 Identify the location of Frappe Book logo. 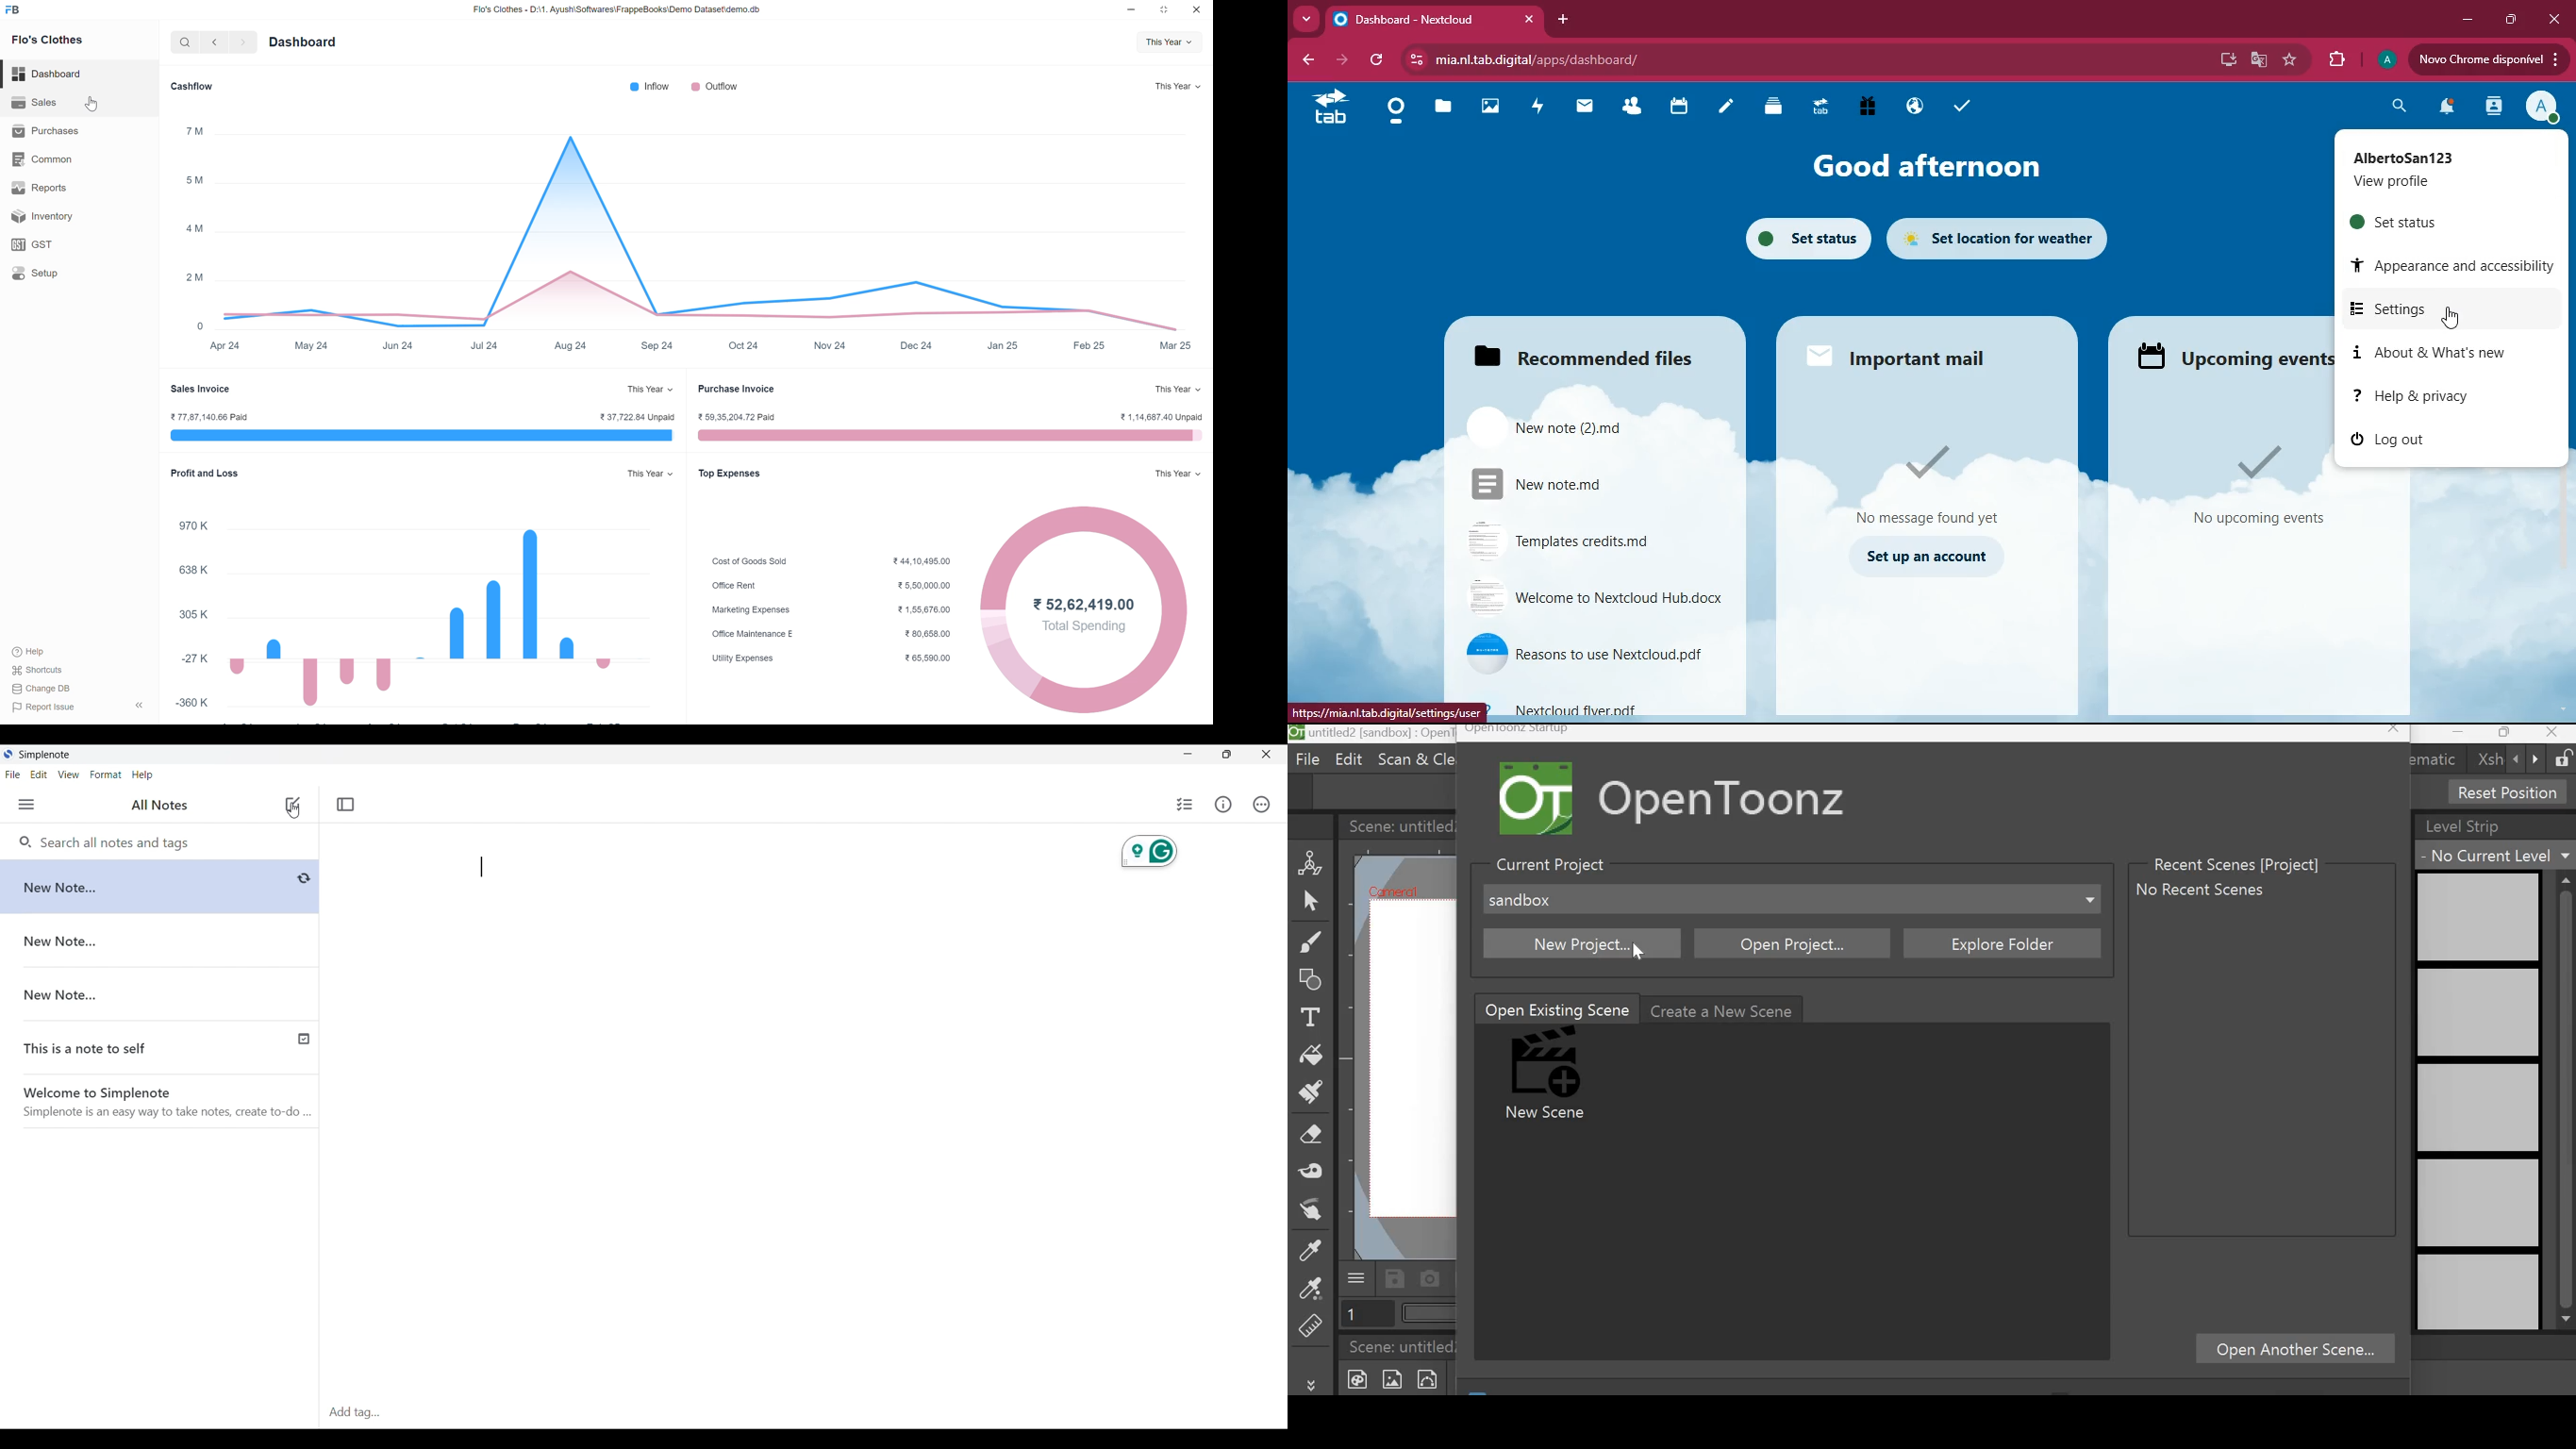
(16, 11).